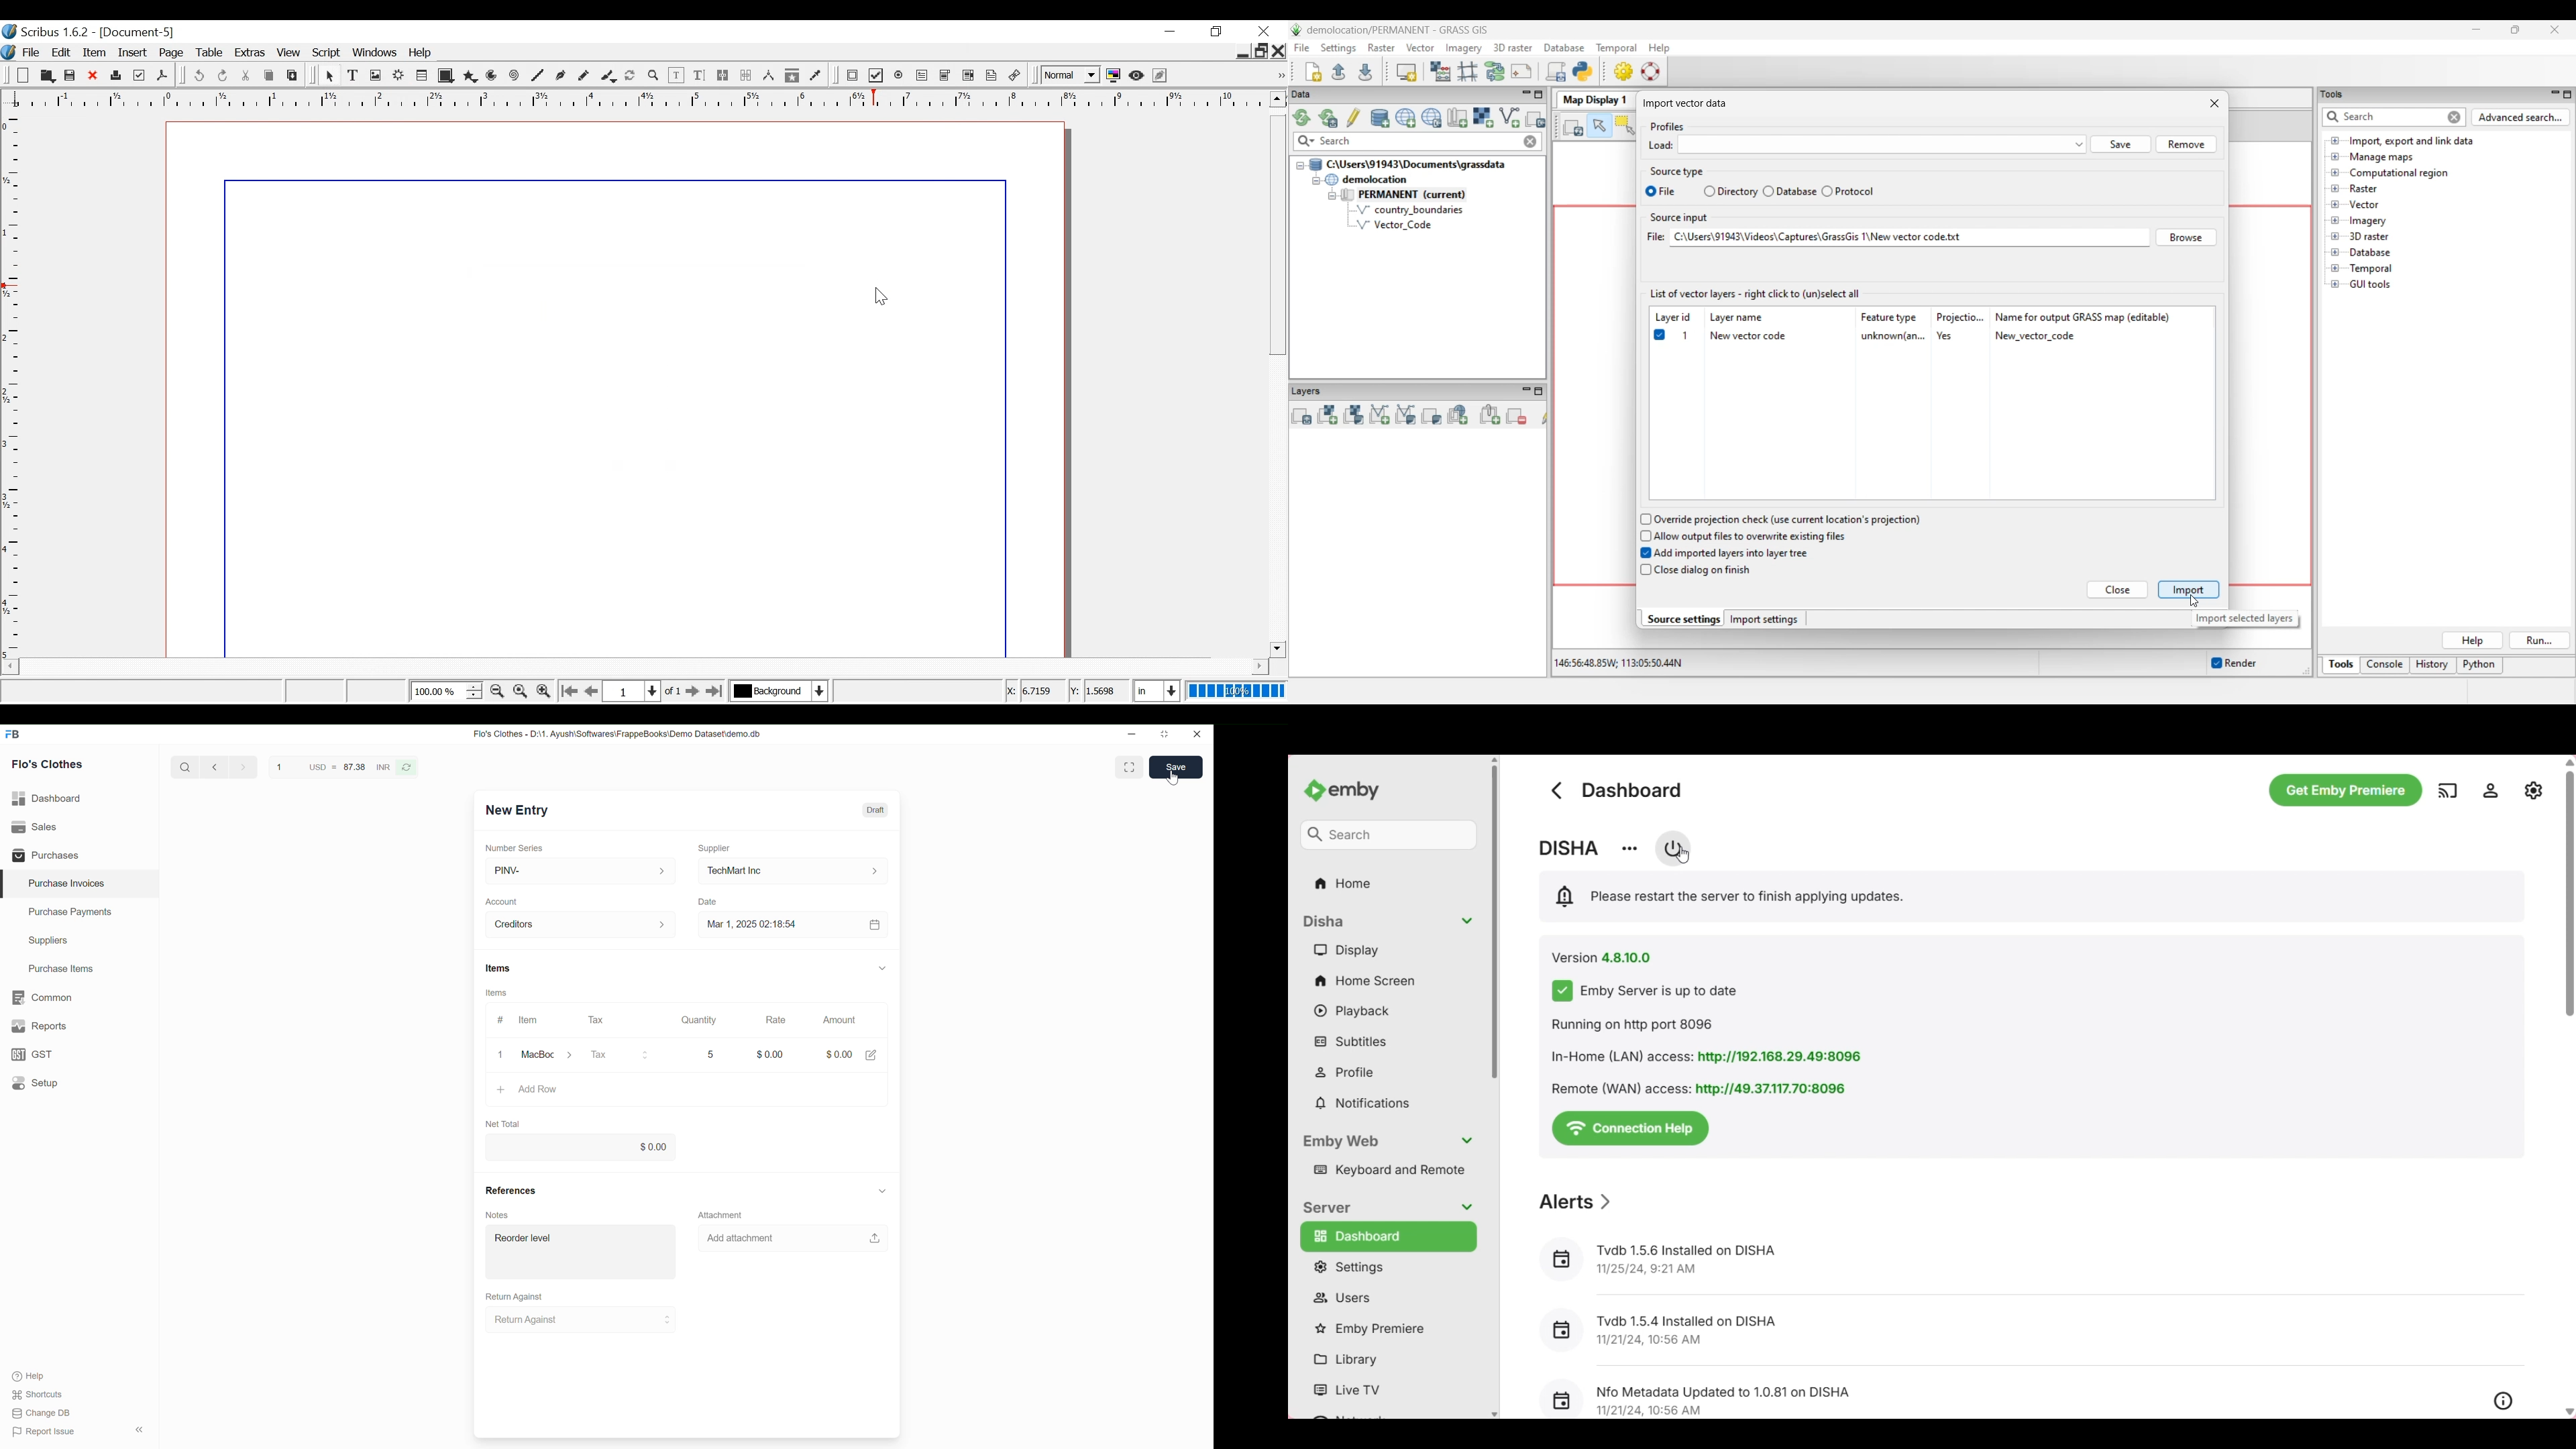 This screenshot has height=1456, width=2576. What do you see at coordinates (852, 75) in the screenshot?
I see `PDF push button` at bounding box center [852, 75].